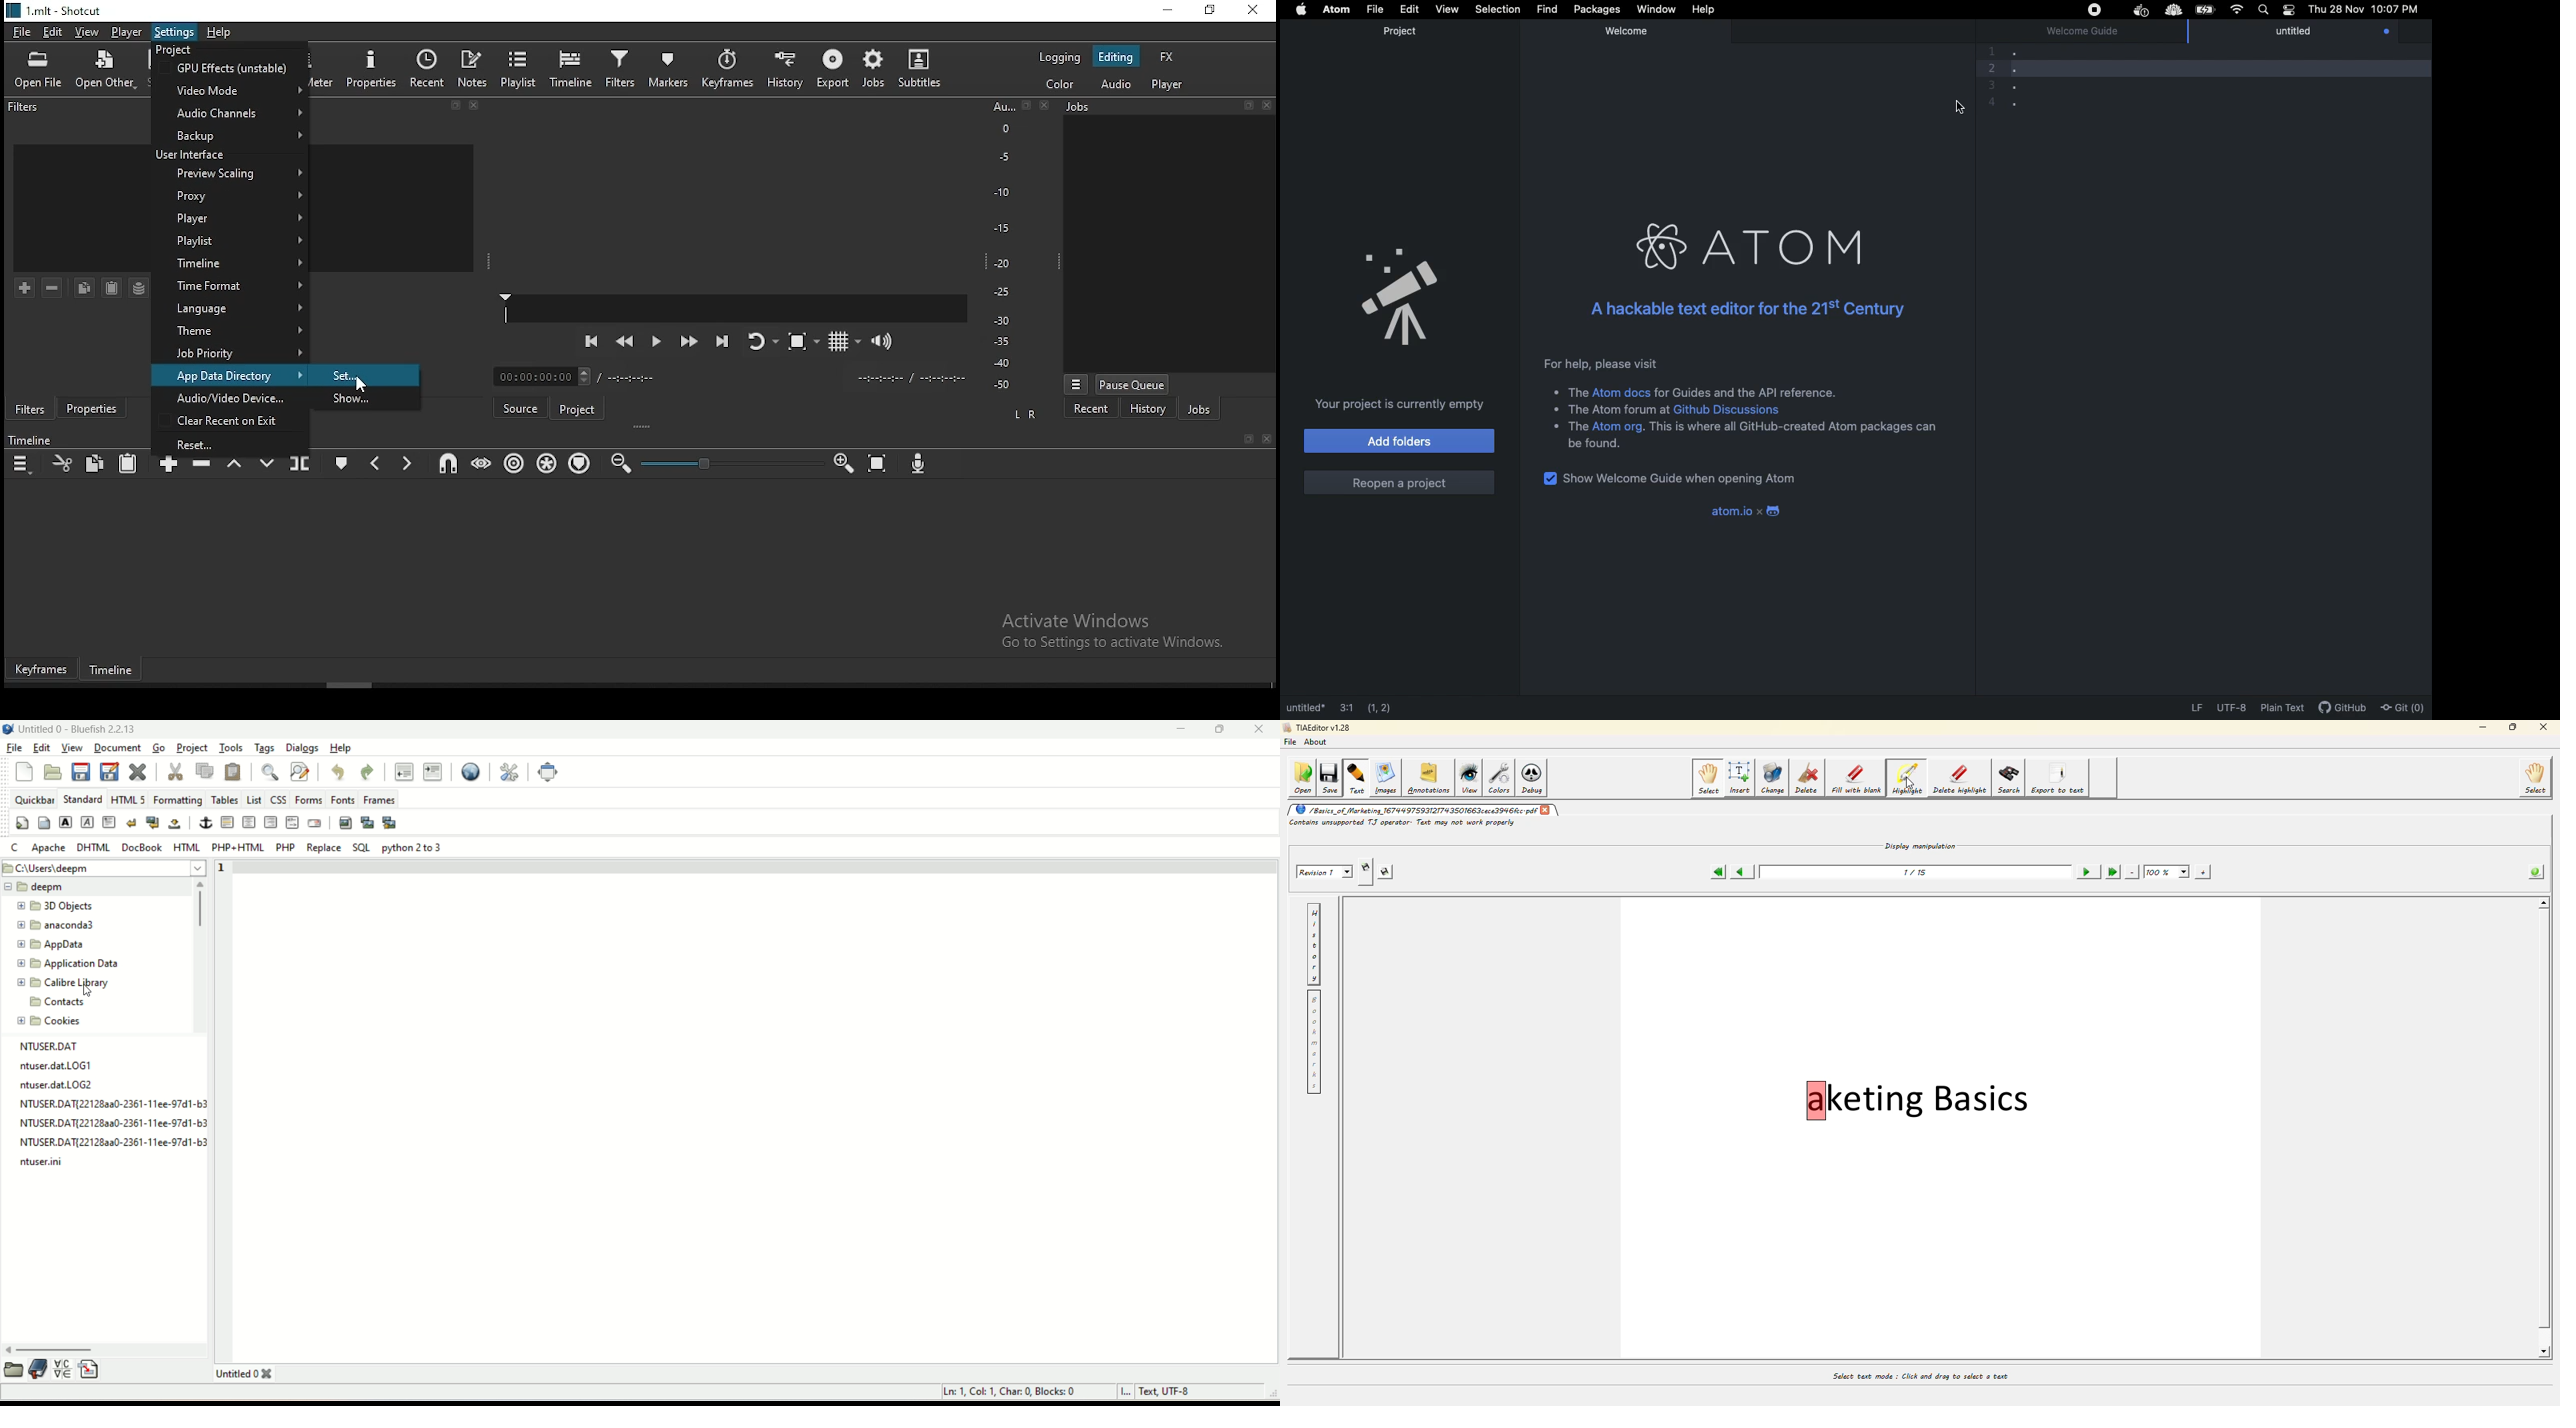  Describe the element at coordinates (303, 748) in the screenshot. I see `dialogs` at that location.